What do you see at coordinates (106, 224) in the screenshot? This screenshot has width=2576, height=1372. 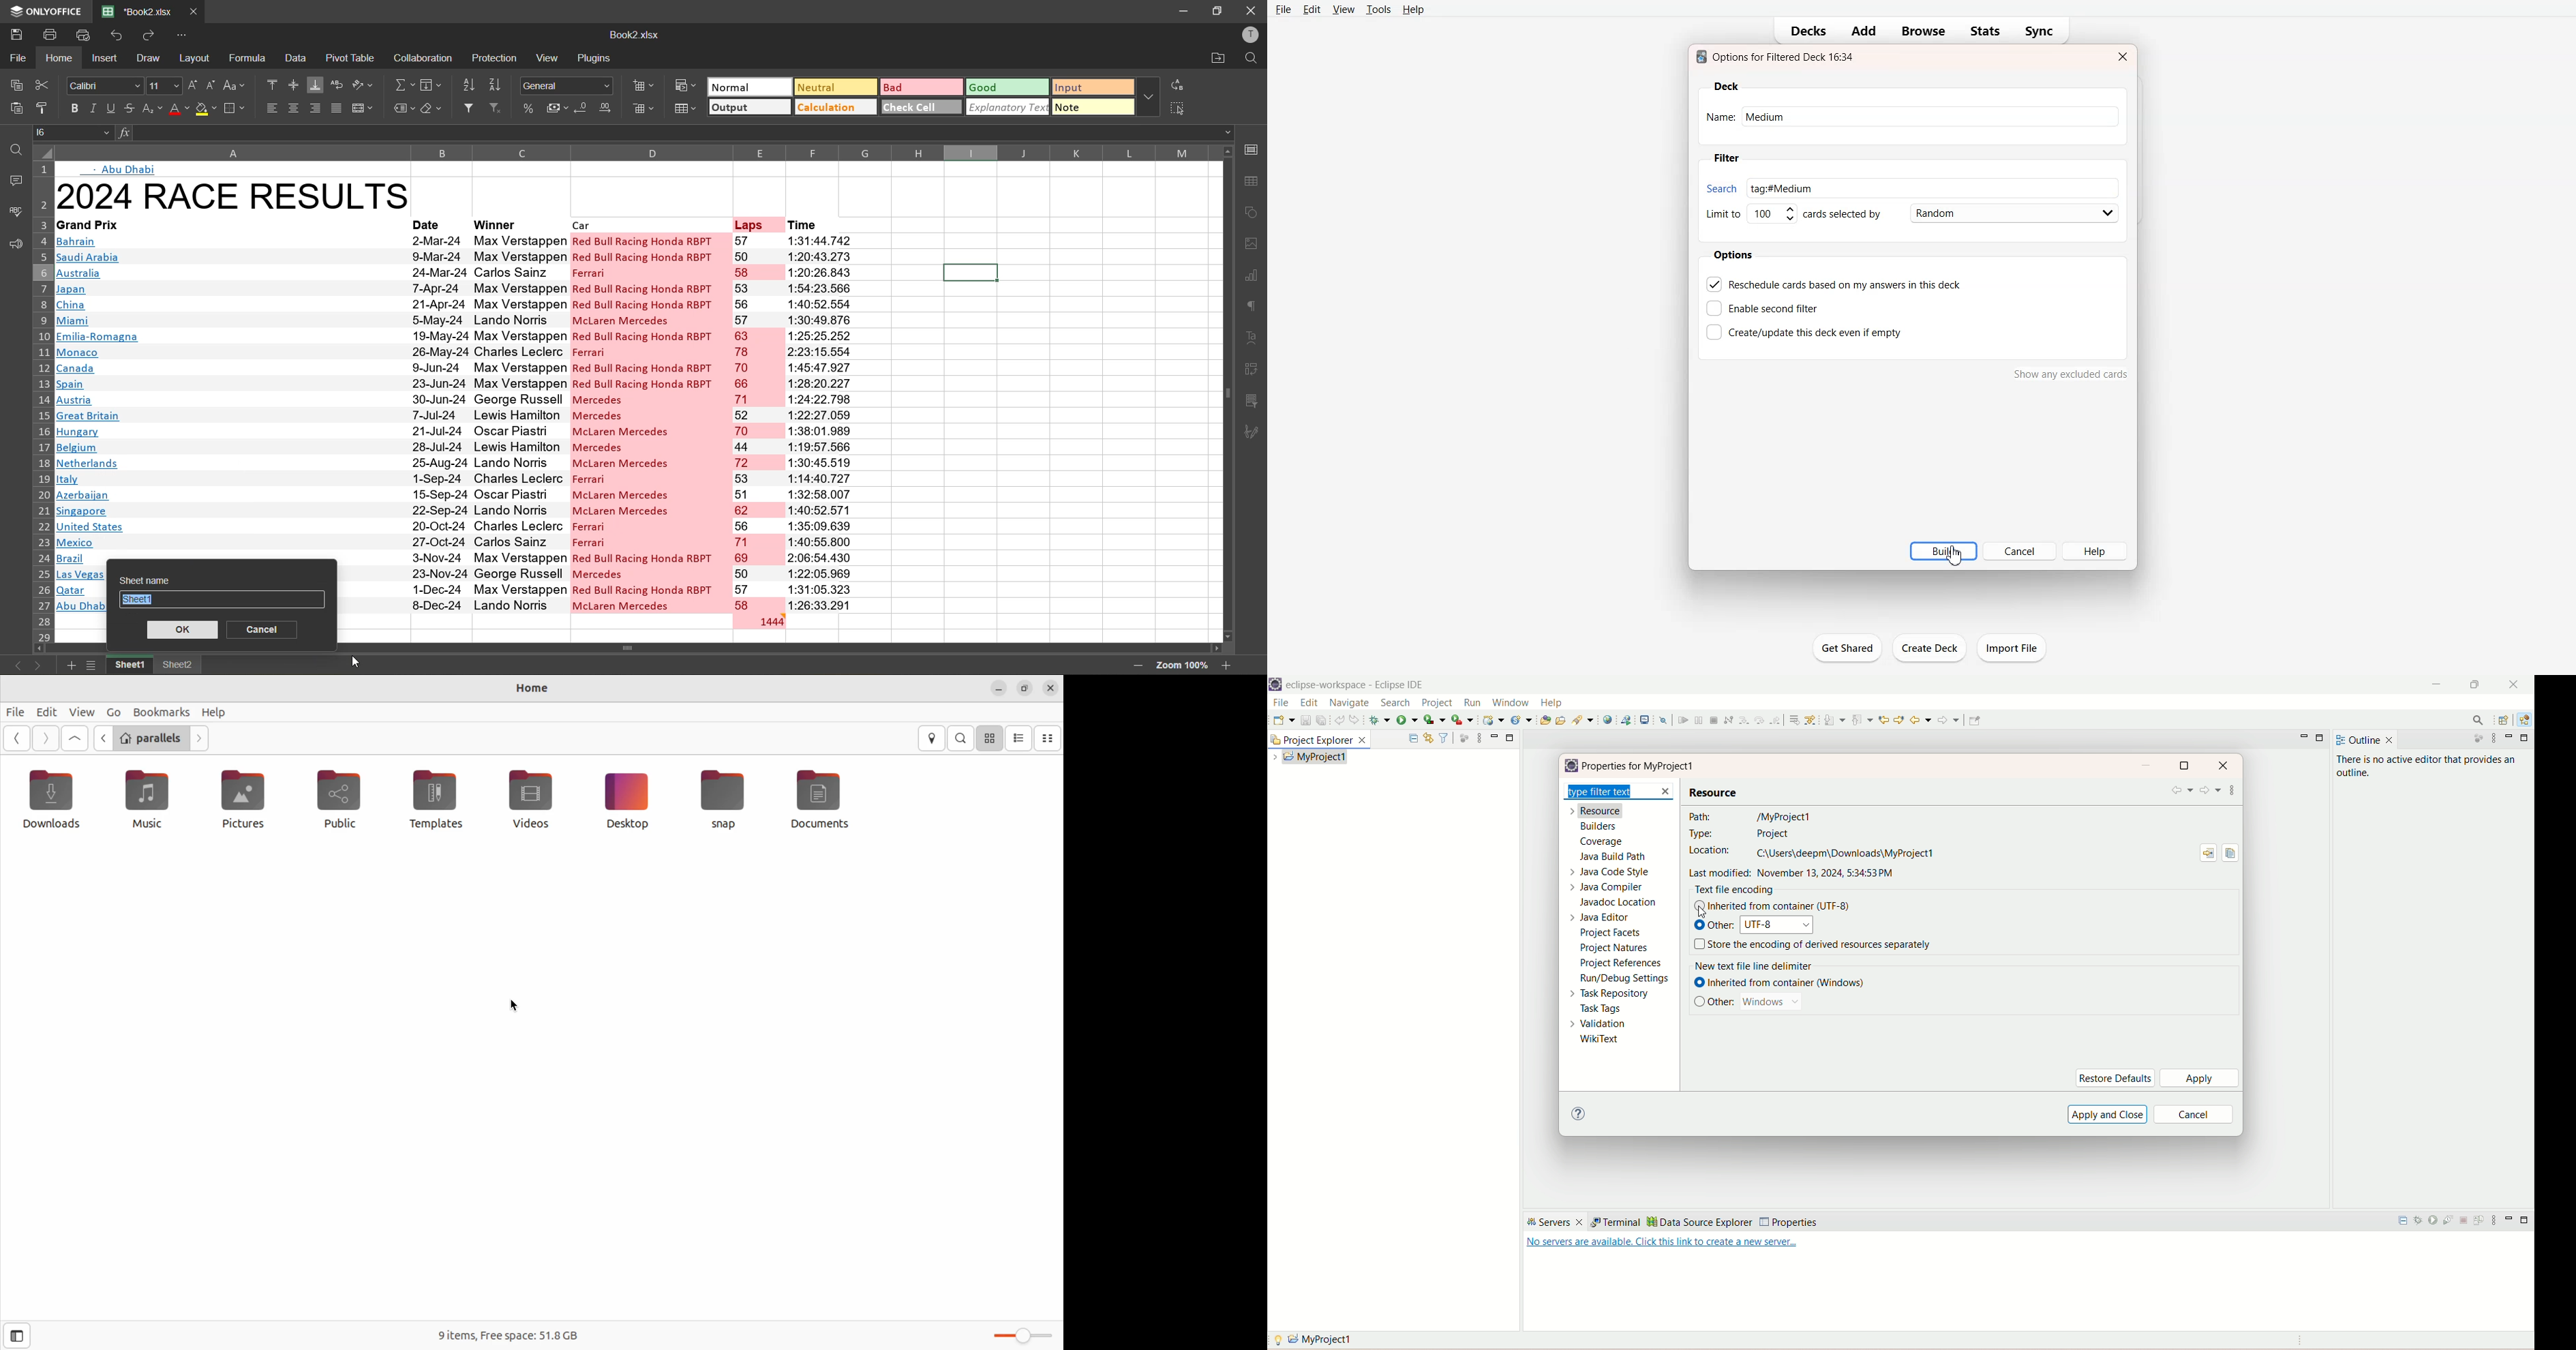 I see `grand prix` at bounding box center [106, 224].